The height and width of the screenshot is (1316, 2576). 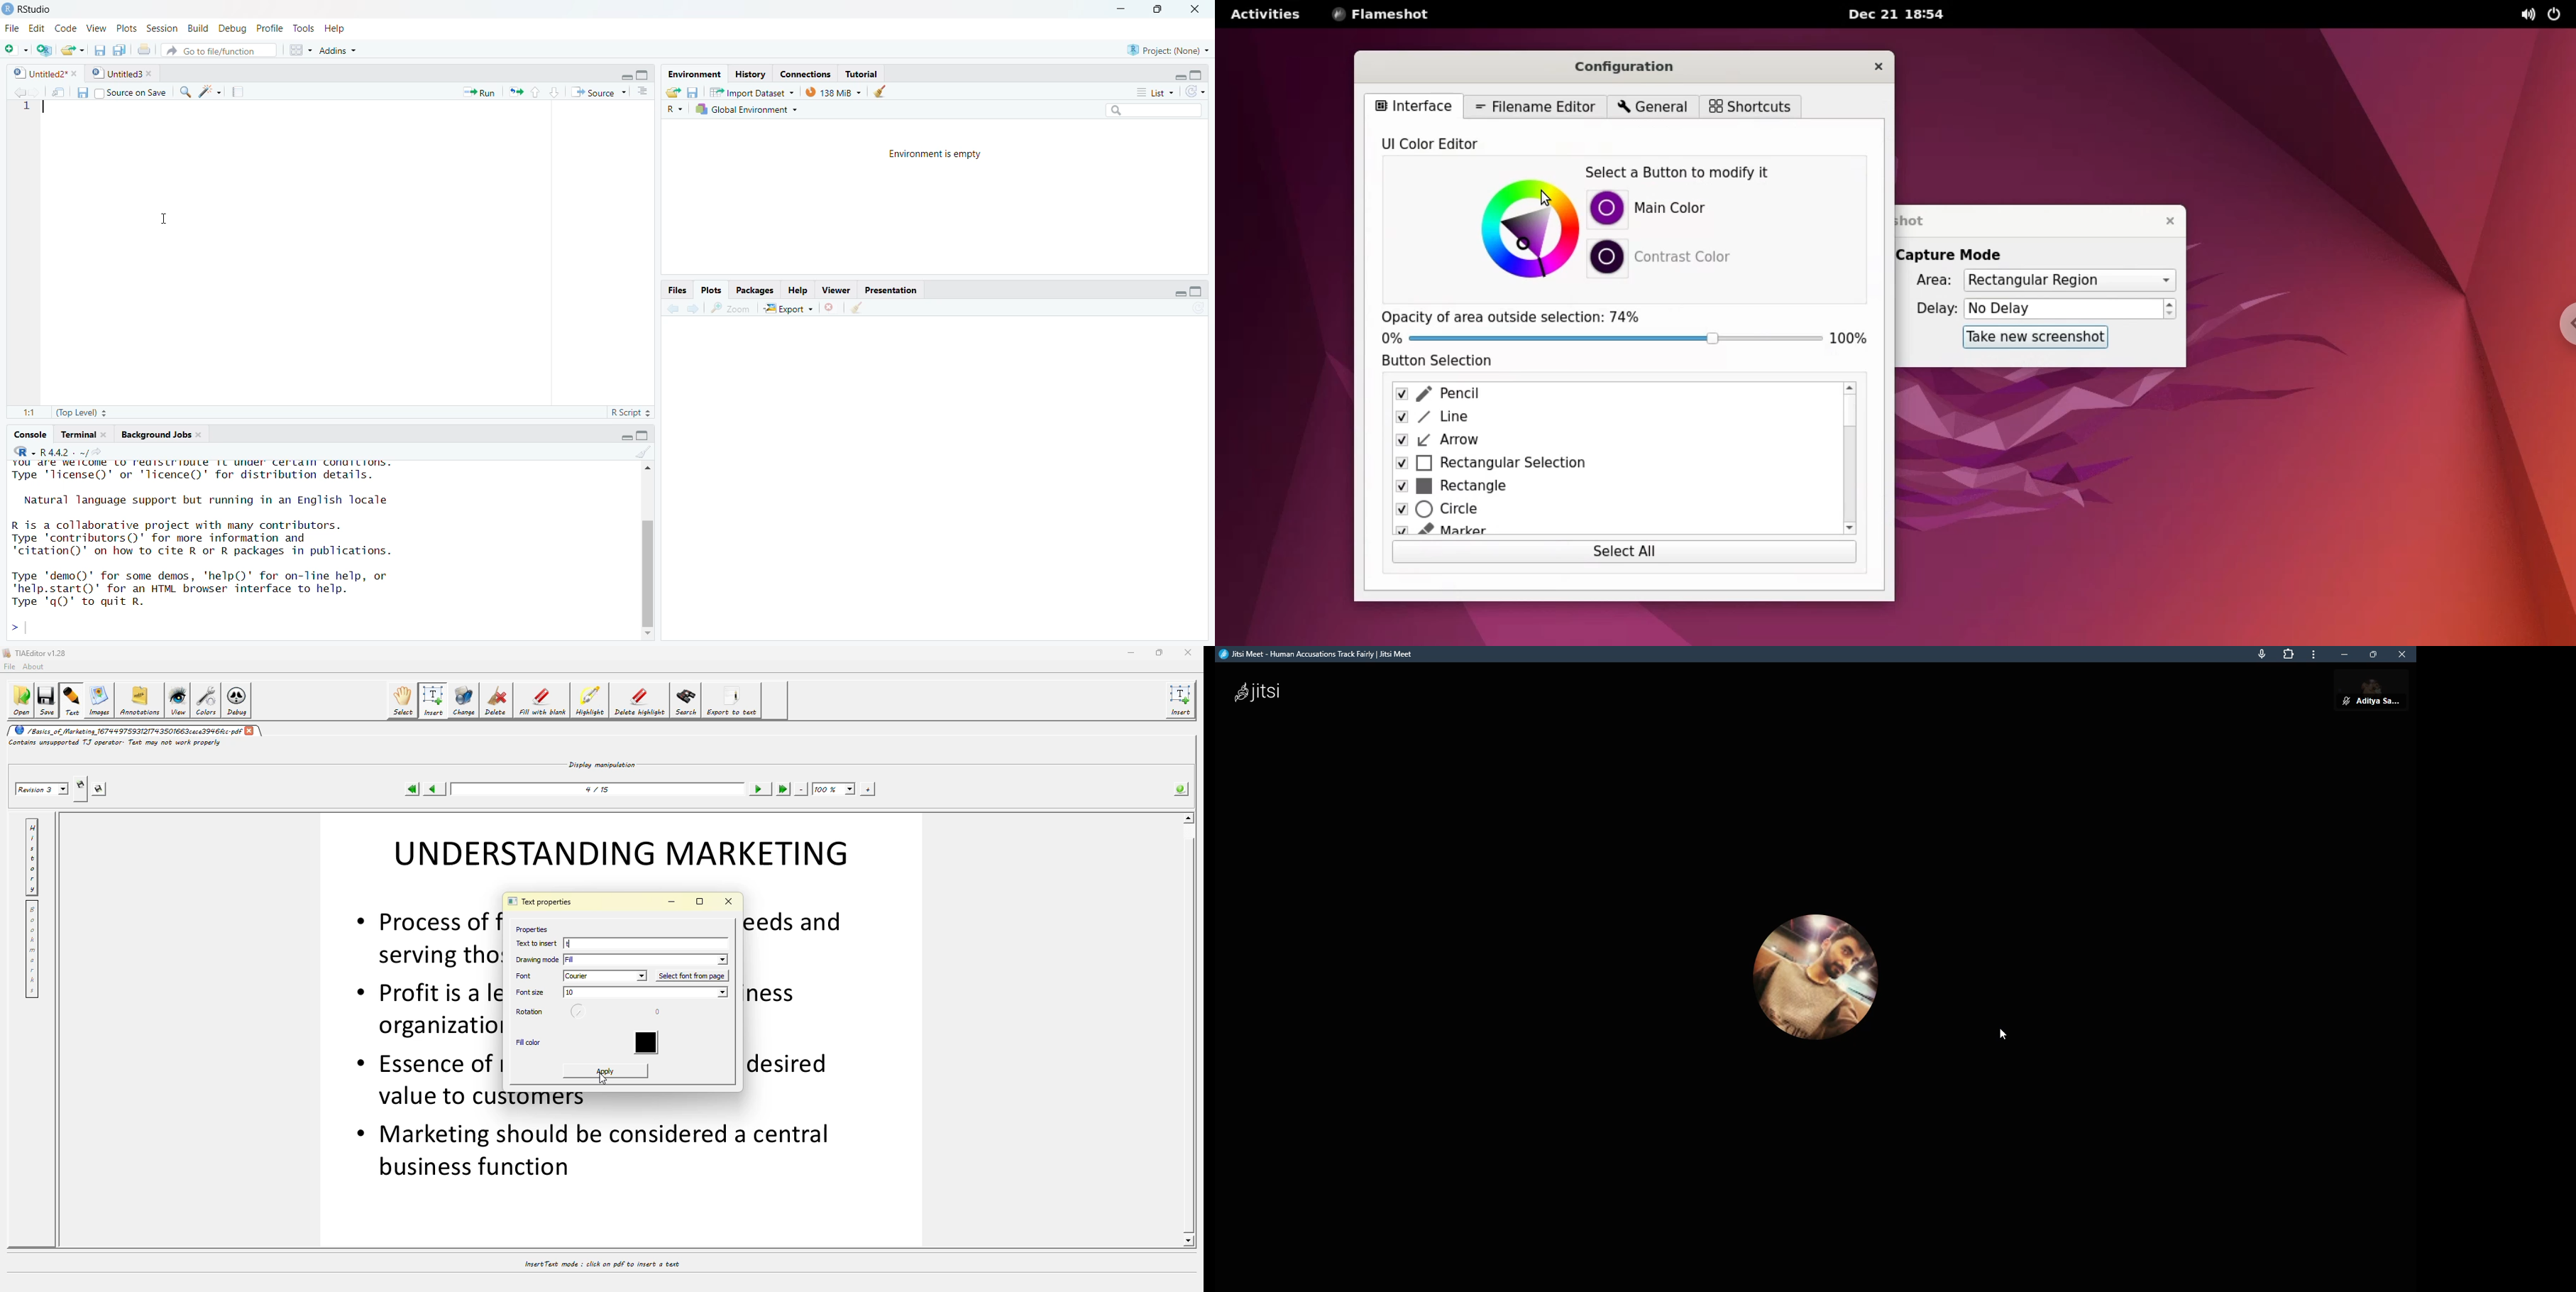 What do you see at coordinates (22, 413) in the screenshot?
I see `1:1` at bounding box center [22, 413].